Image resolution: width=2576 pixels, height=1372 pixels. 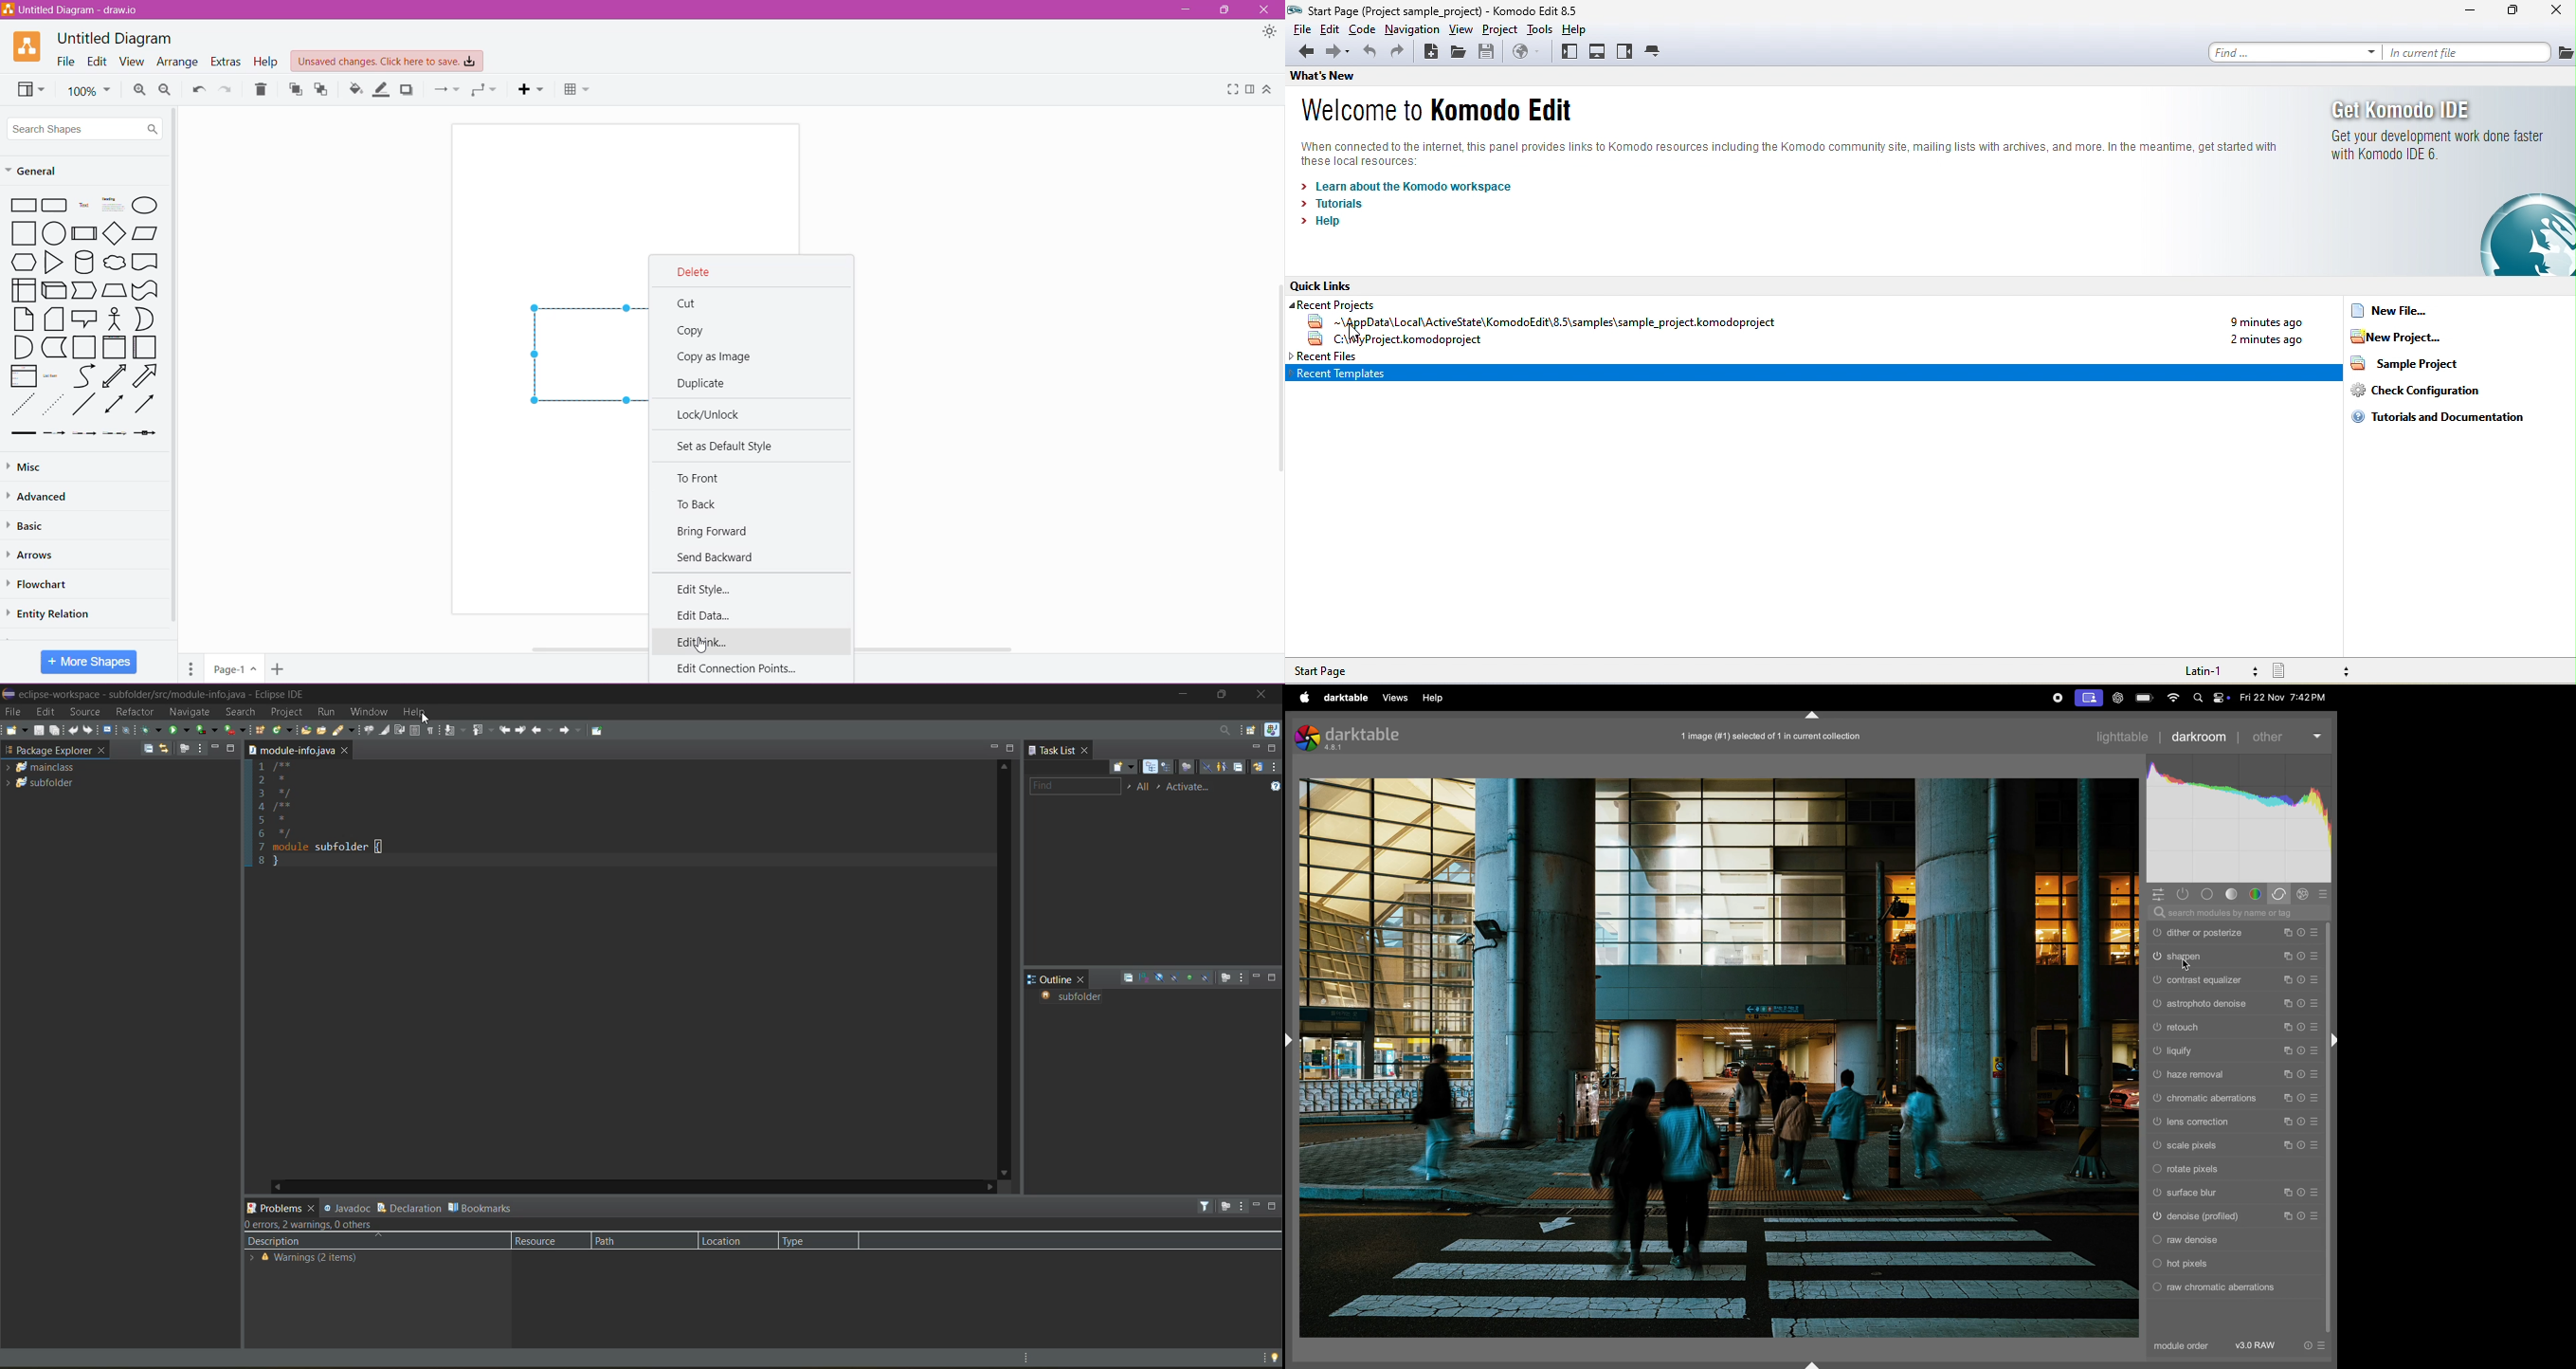 I want to click on Basic, so click(x=29, y=524).